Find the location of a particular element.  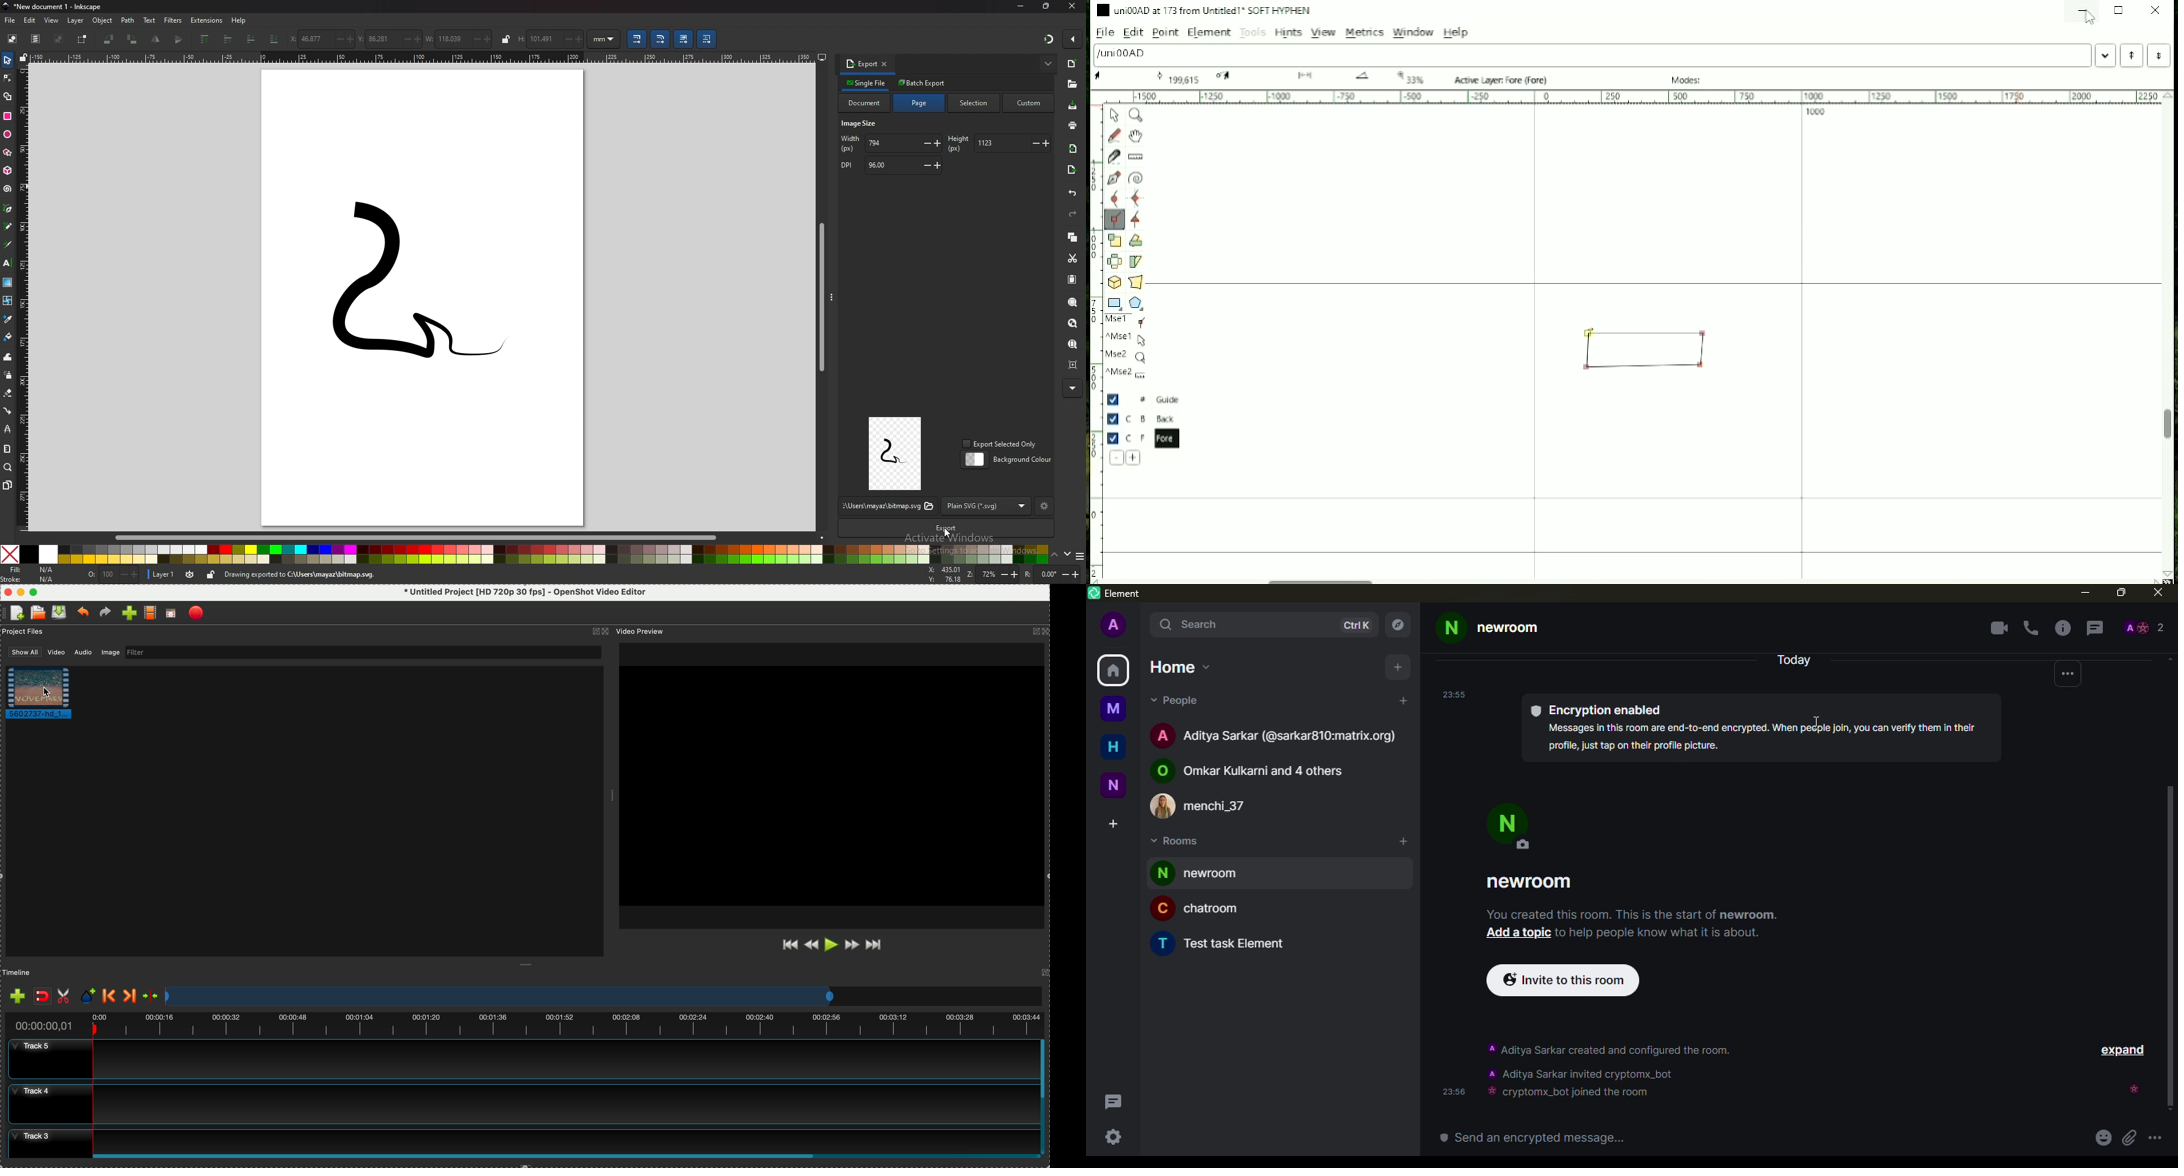

Element is located at coordinates (1208, 33).